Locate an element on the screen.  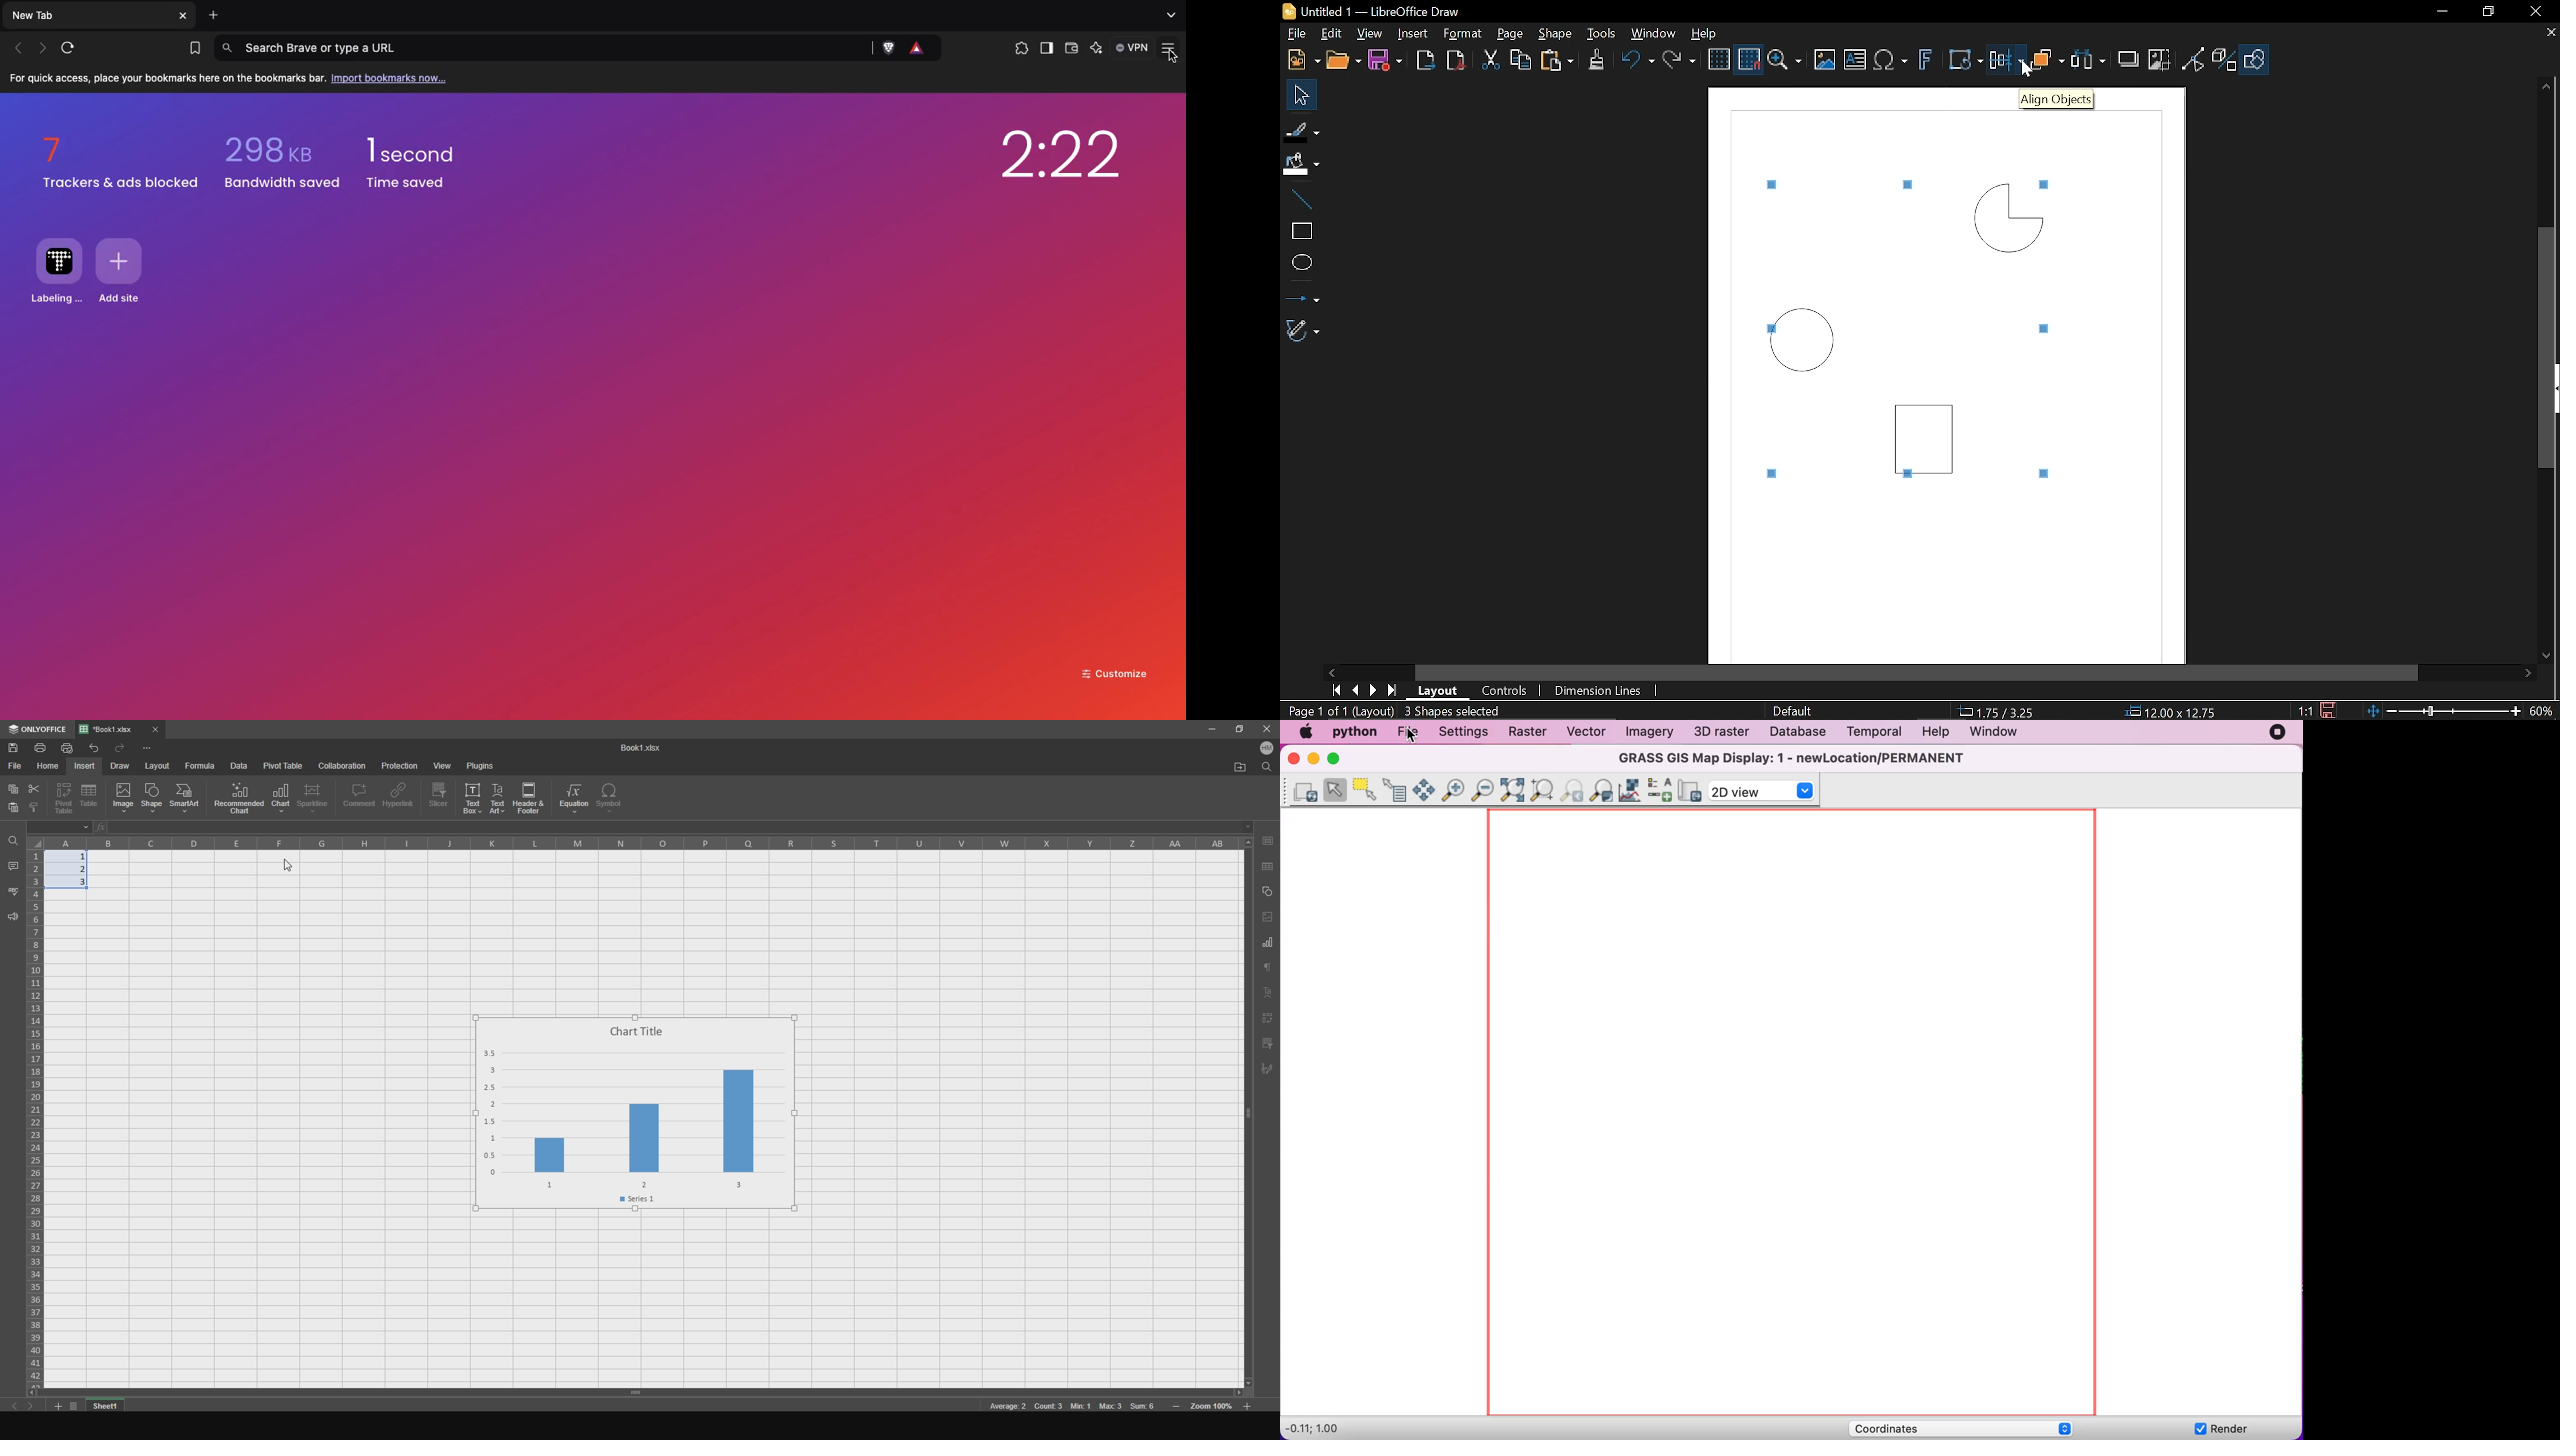
Move right is located at coordinates (2530, 675).